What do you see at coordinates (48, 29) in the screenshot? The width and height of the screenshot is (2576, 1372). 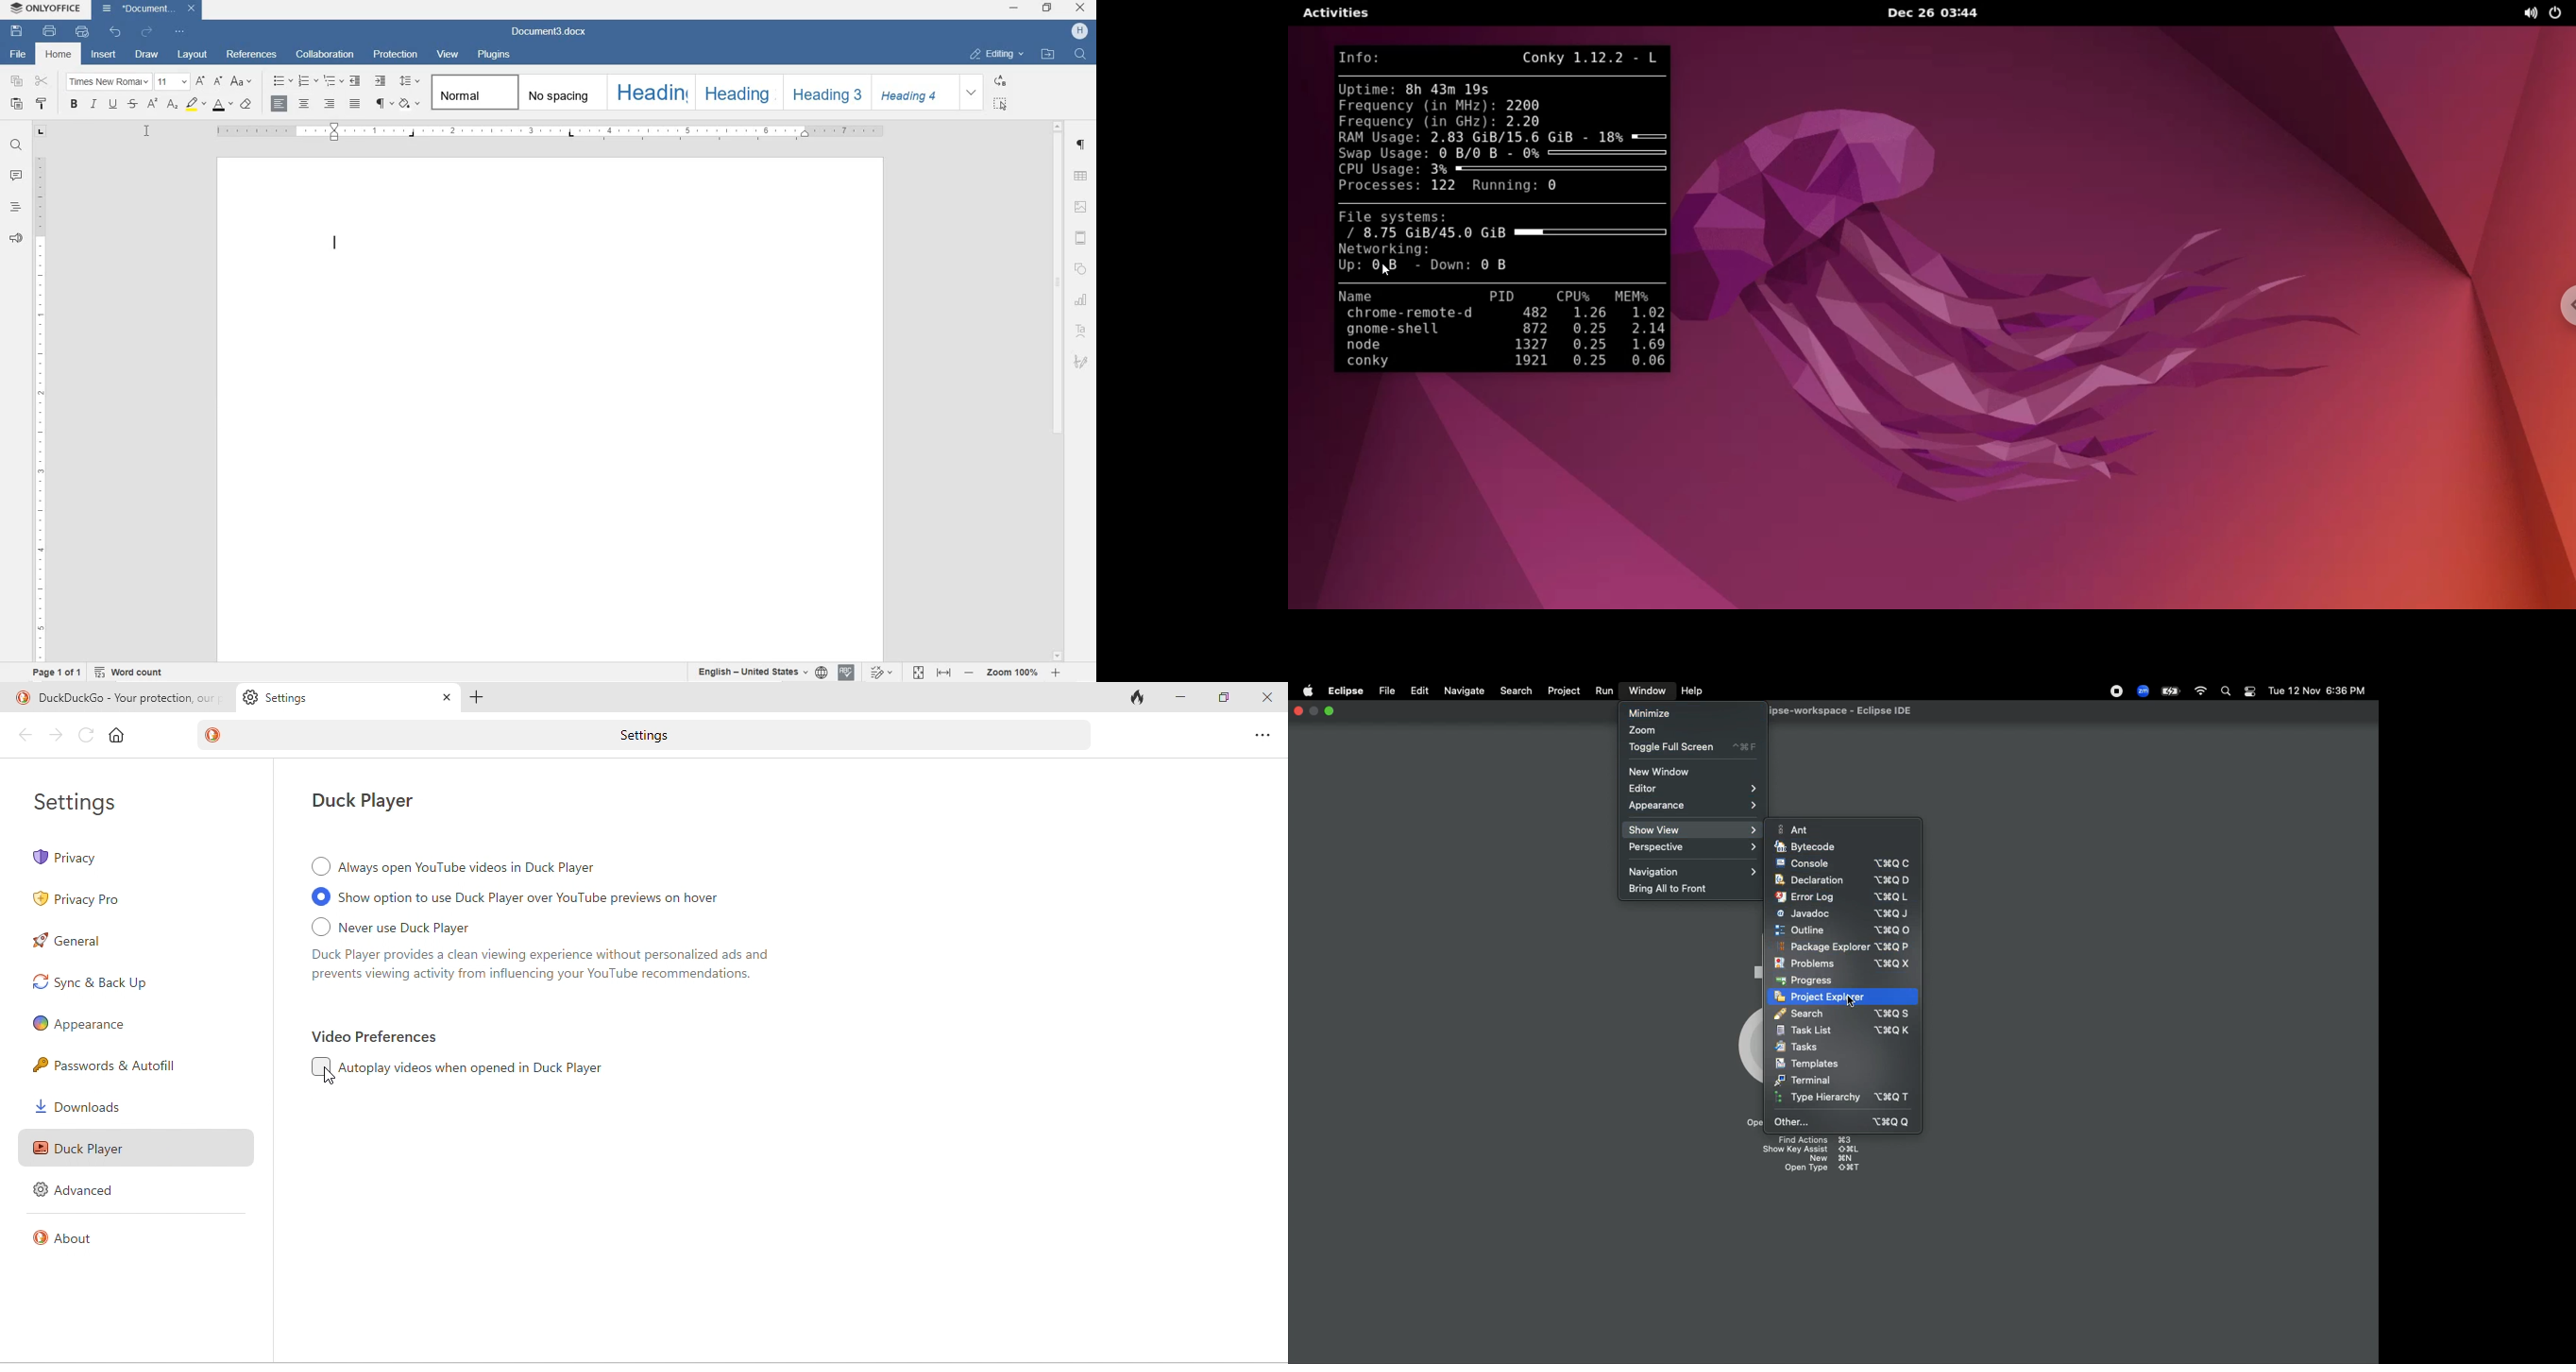 I see `PRINT` at bounding box center [48, 29].